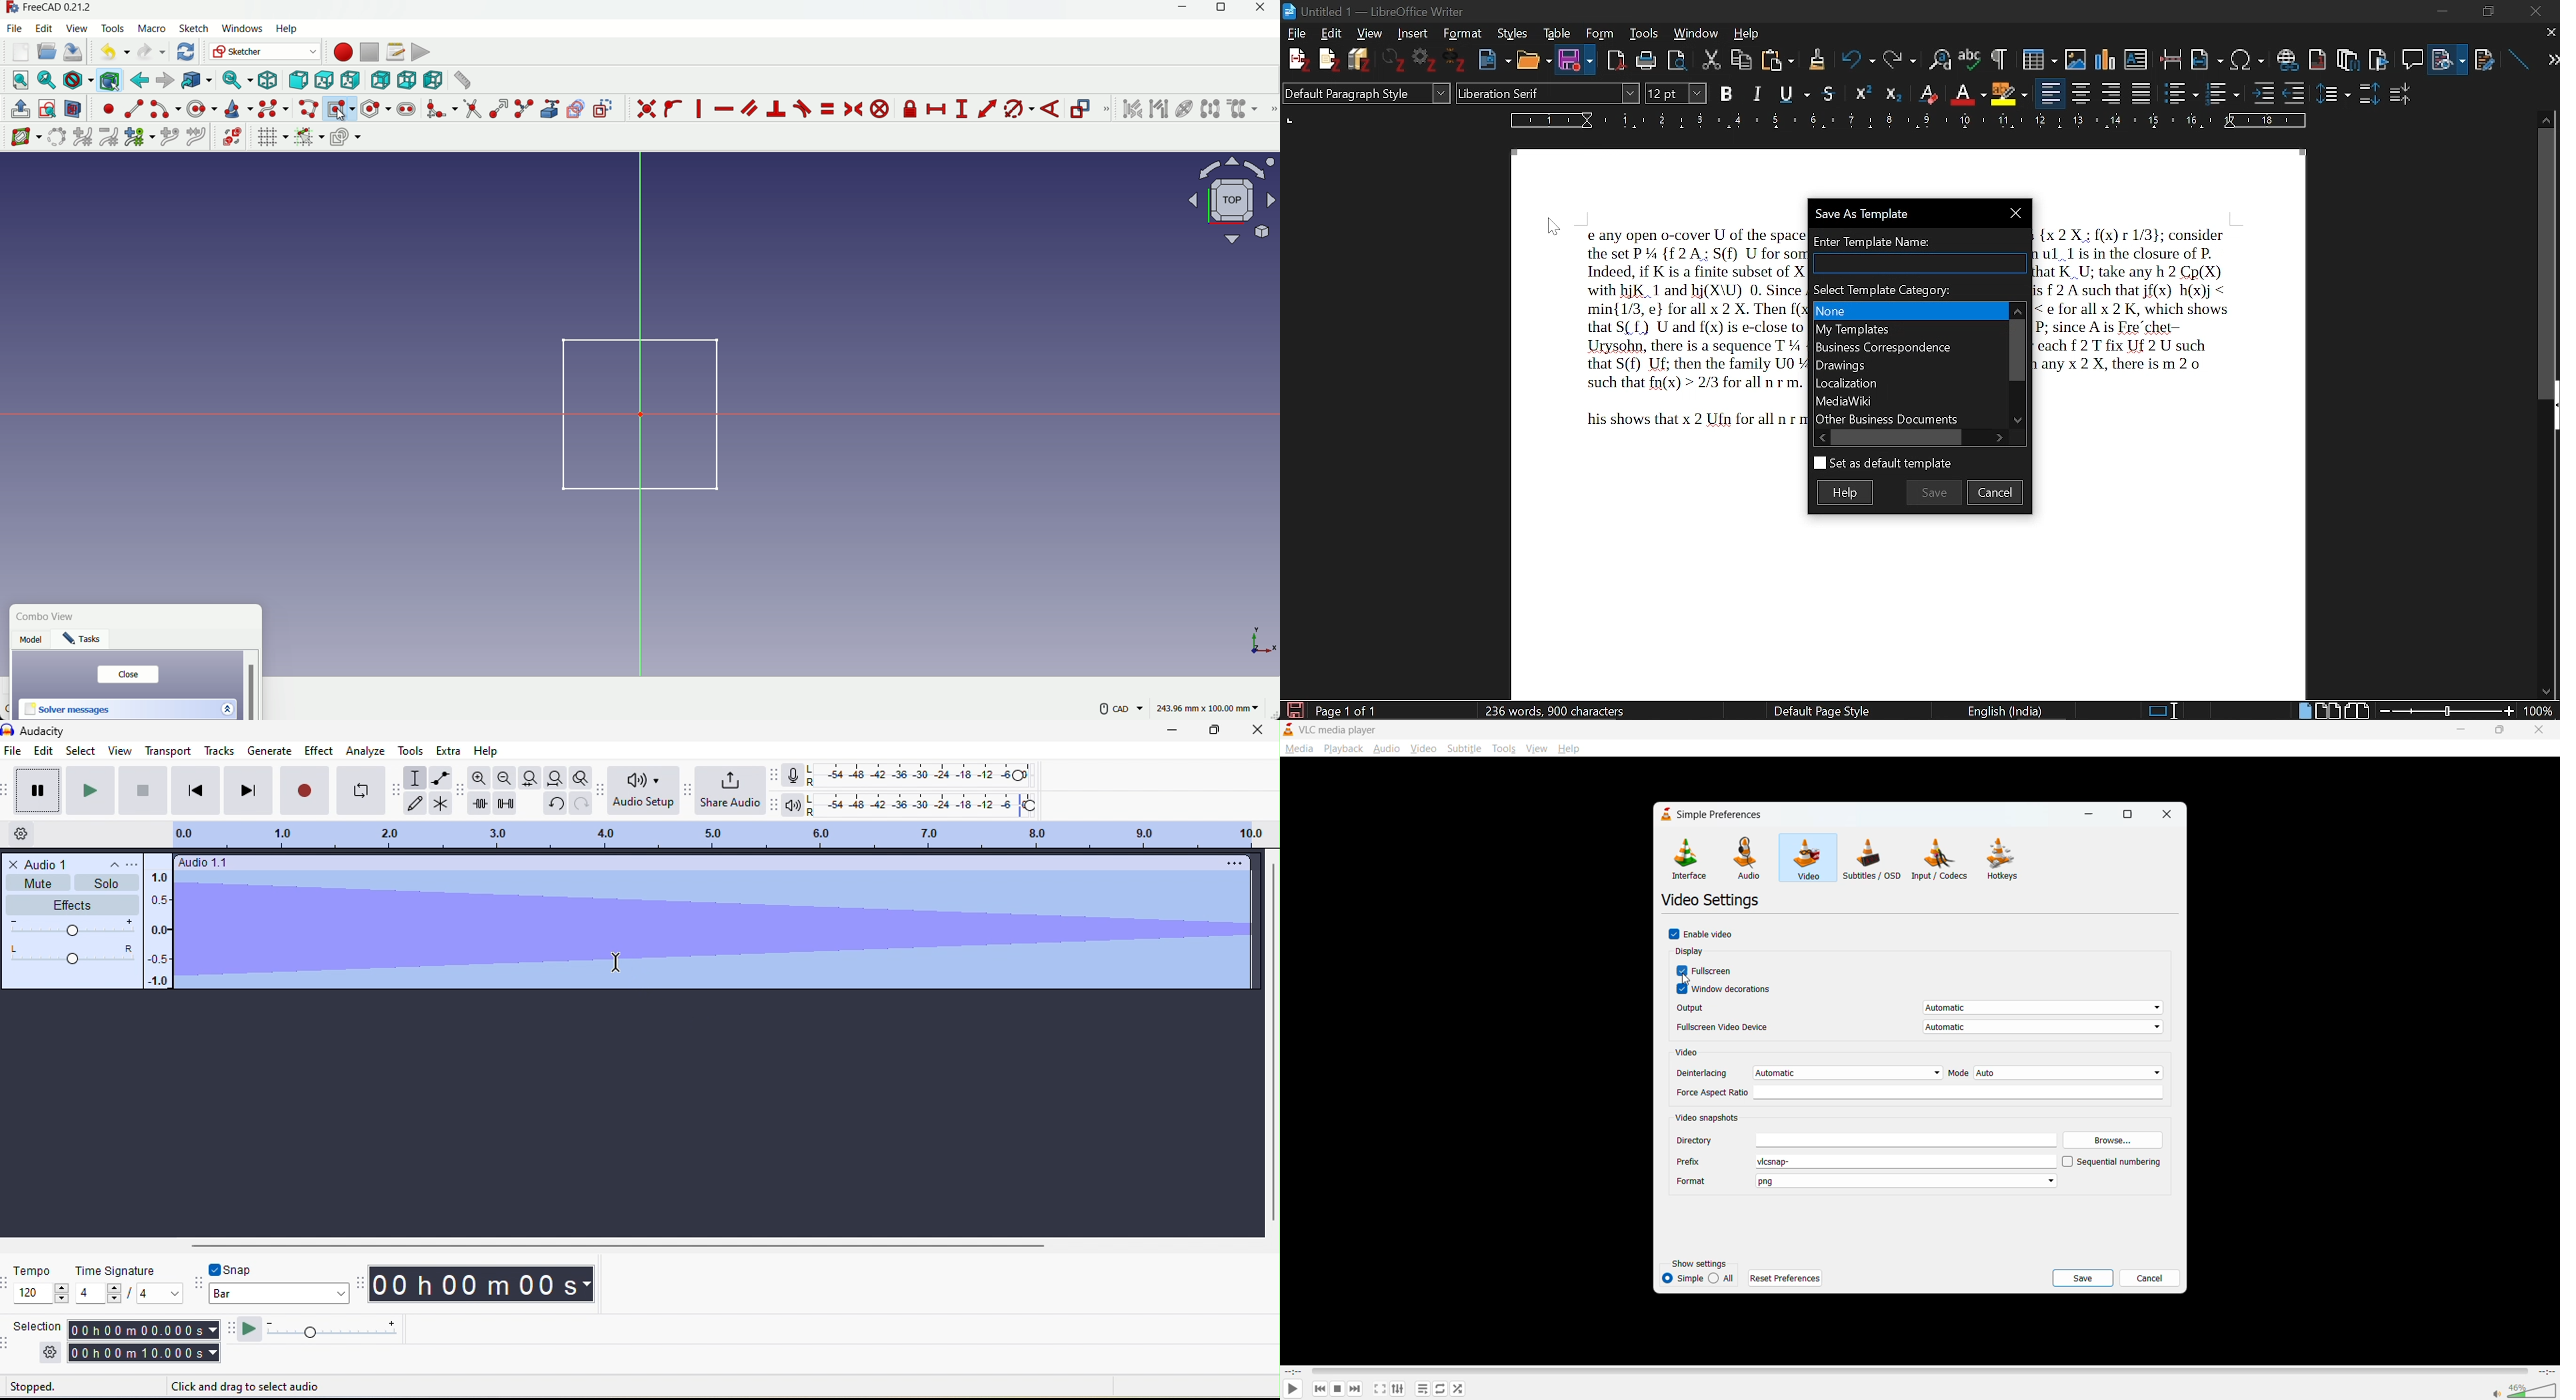 This screenshot has width=2576, height=1400. What do you see at coordinates (489, 752) in the screenshot?
I see `help` at bounding box center [489, 752].